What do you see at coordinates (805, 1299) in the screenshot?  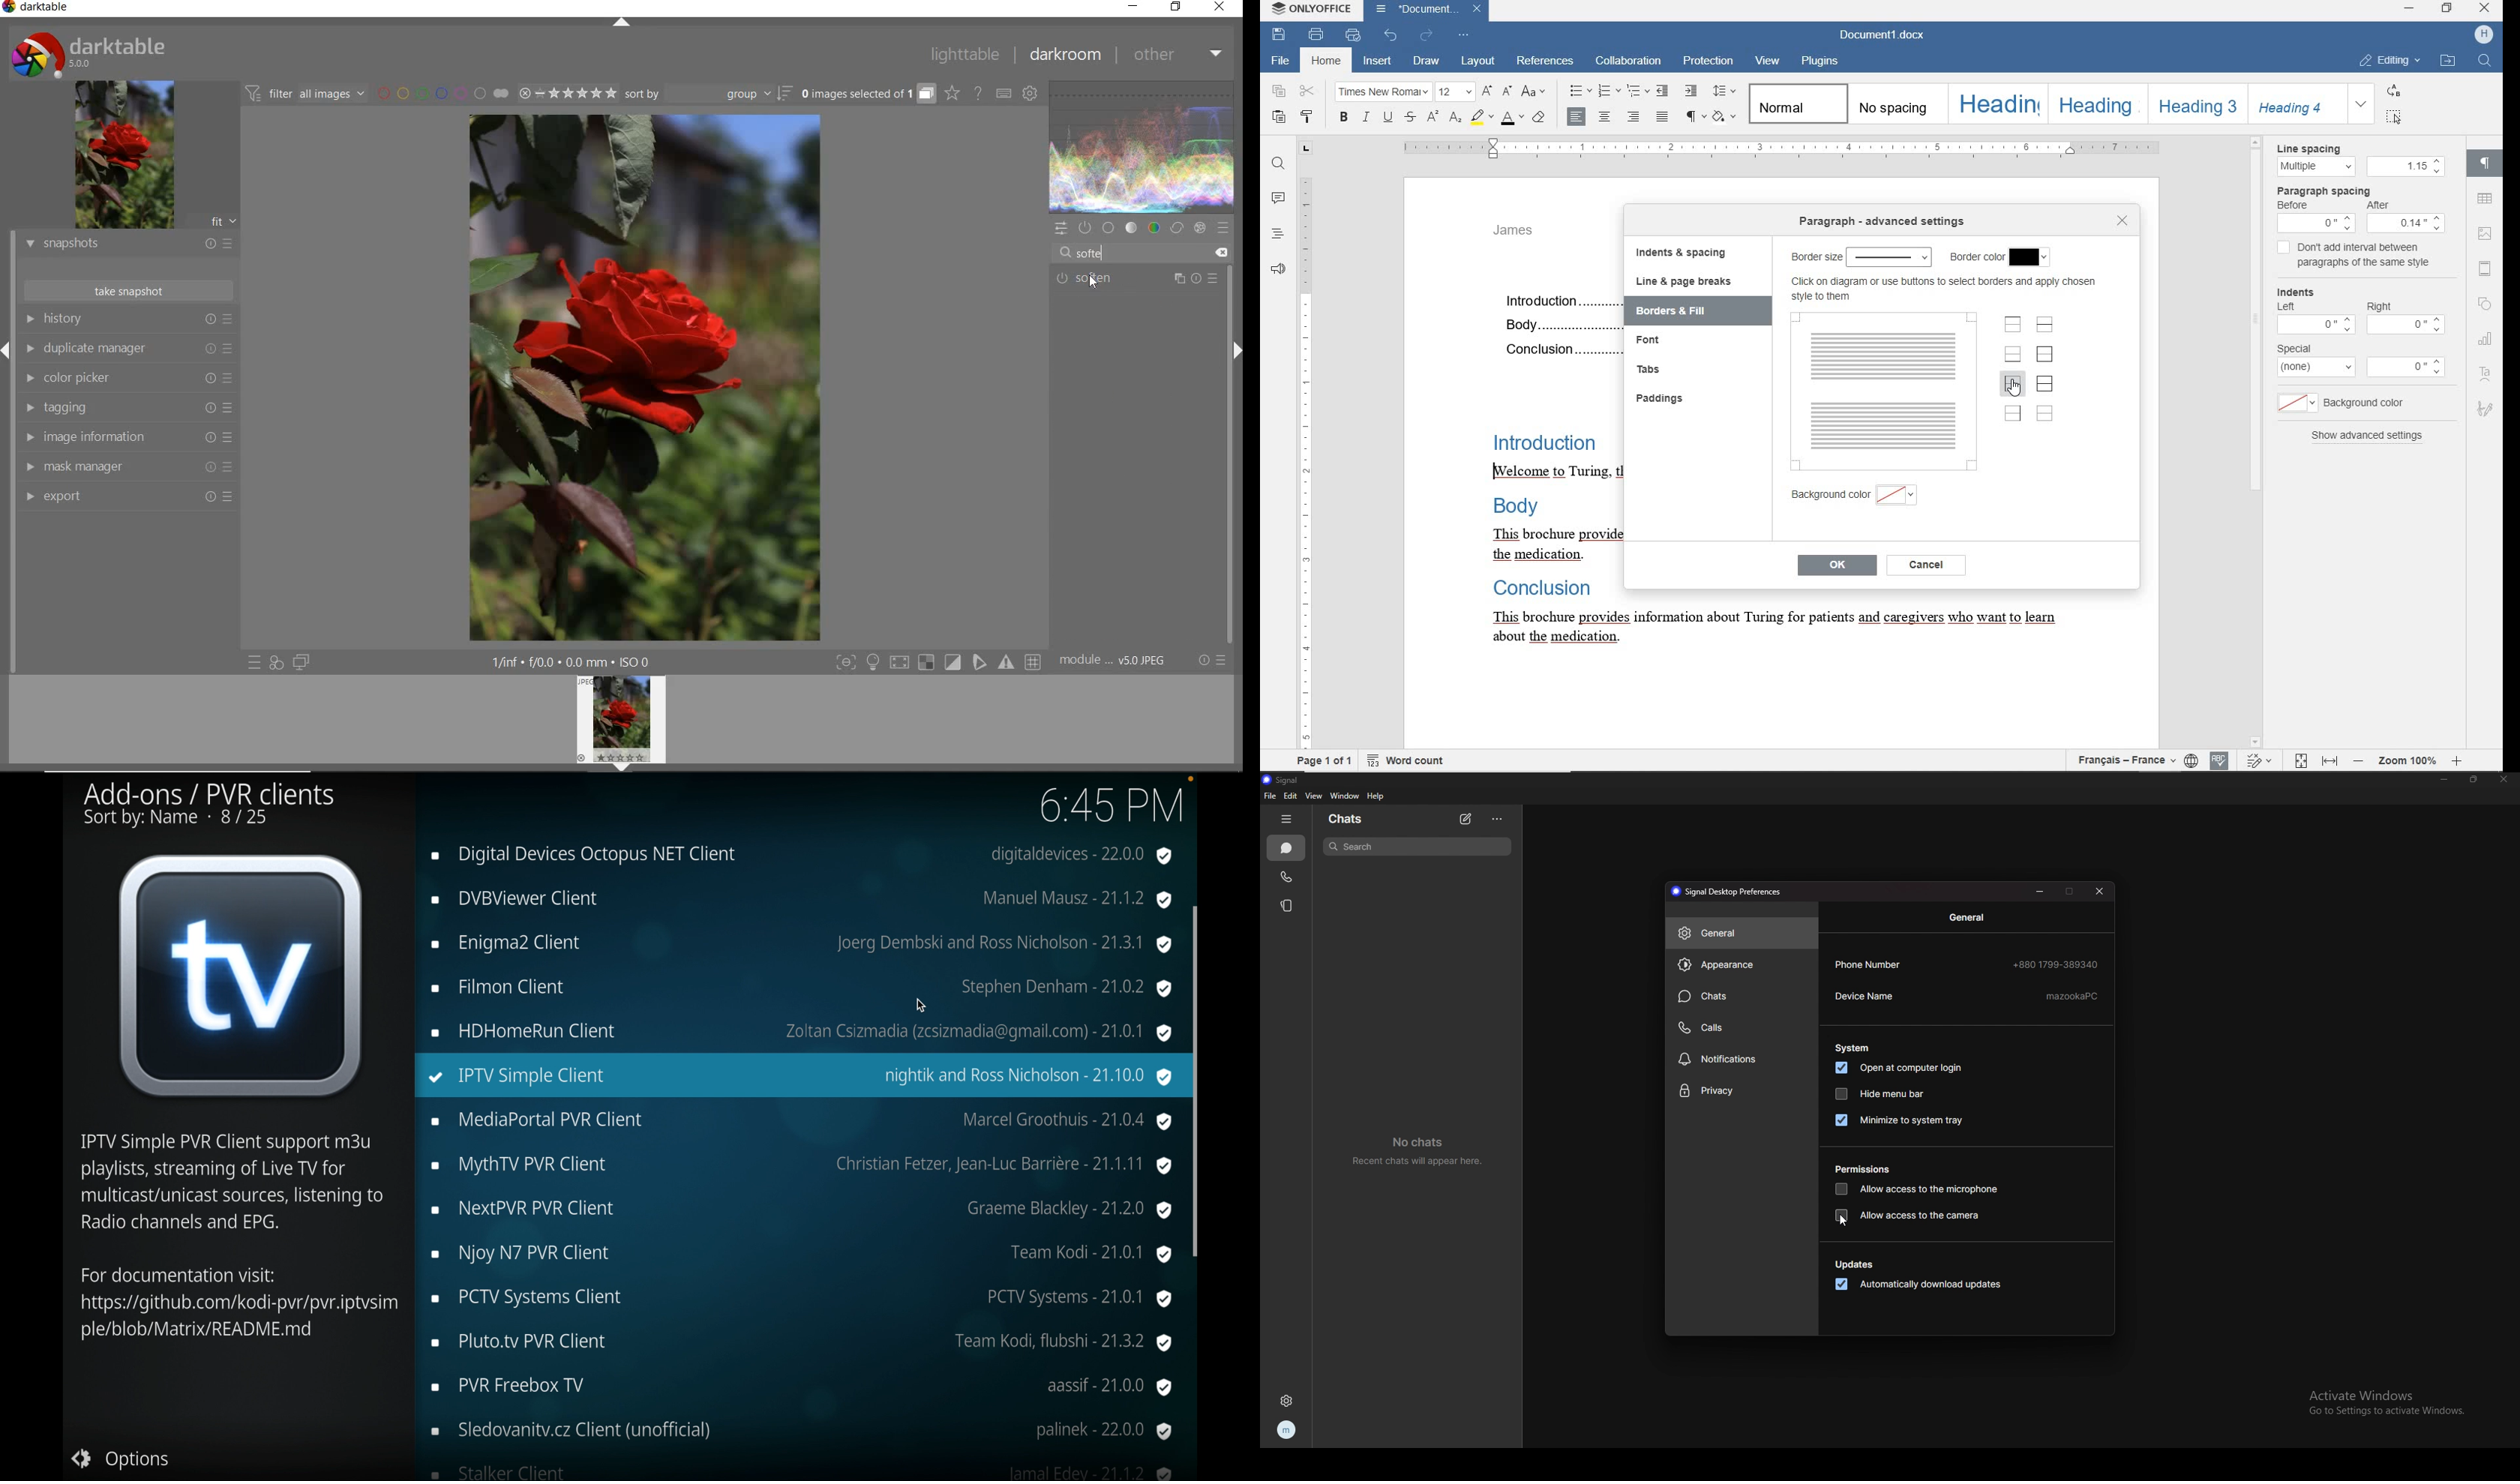 I see `pctv systems client` at bounding box center [805, 1299].